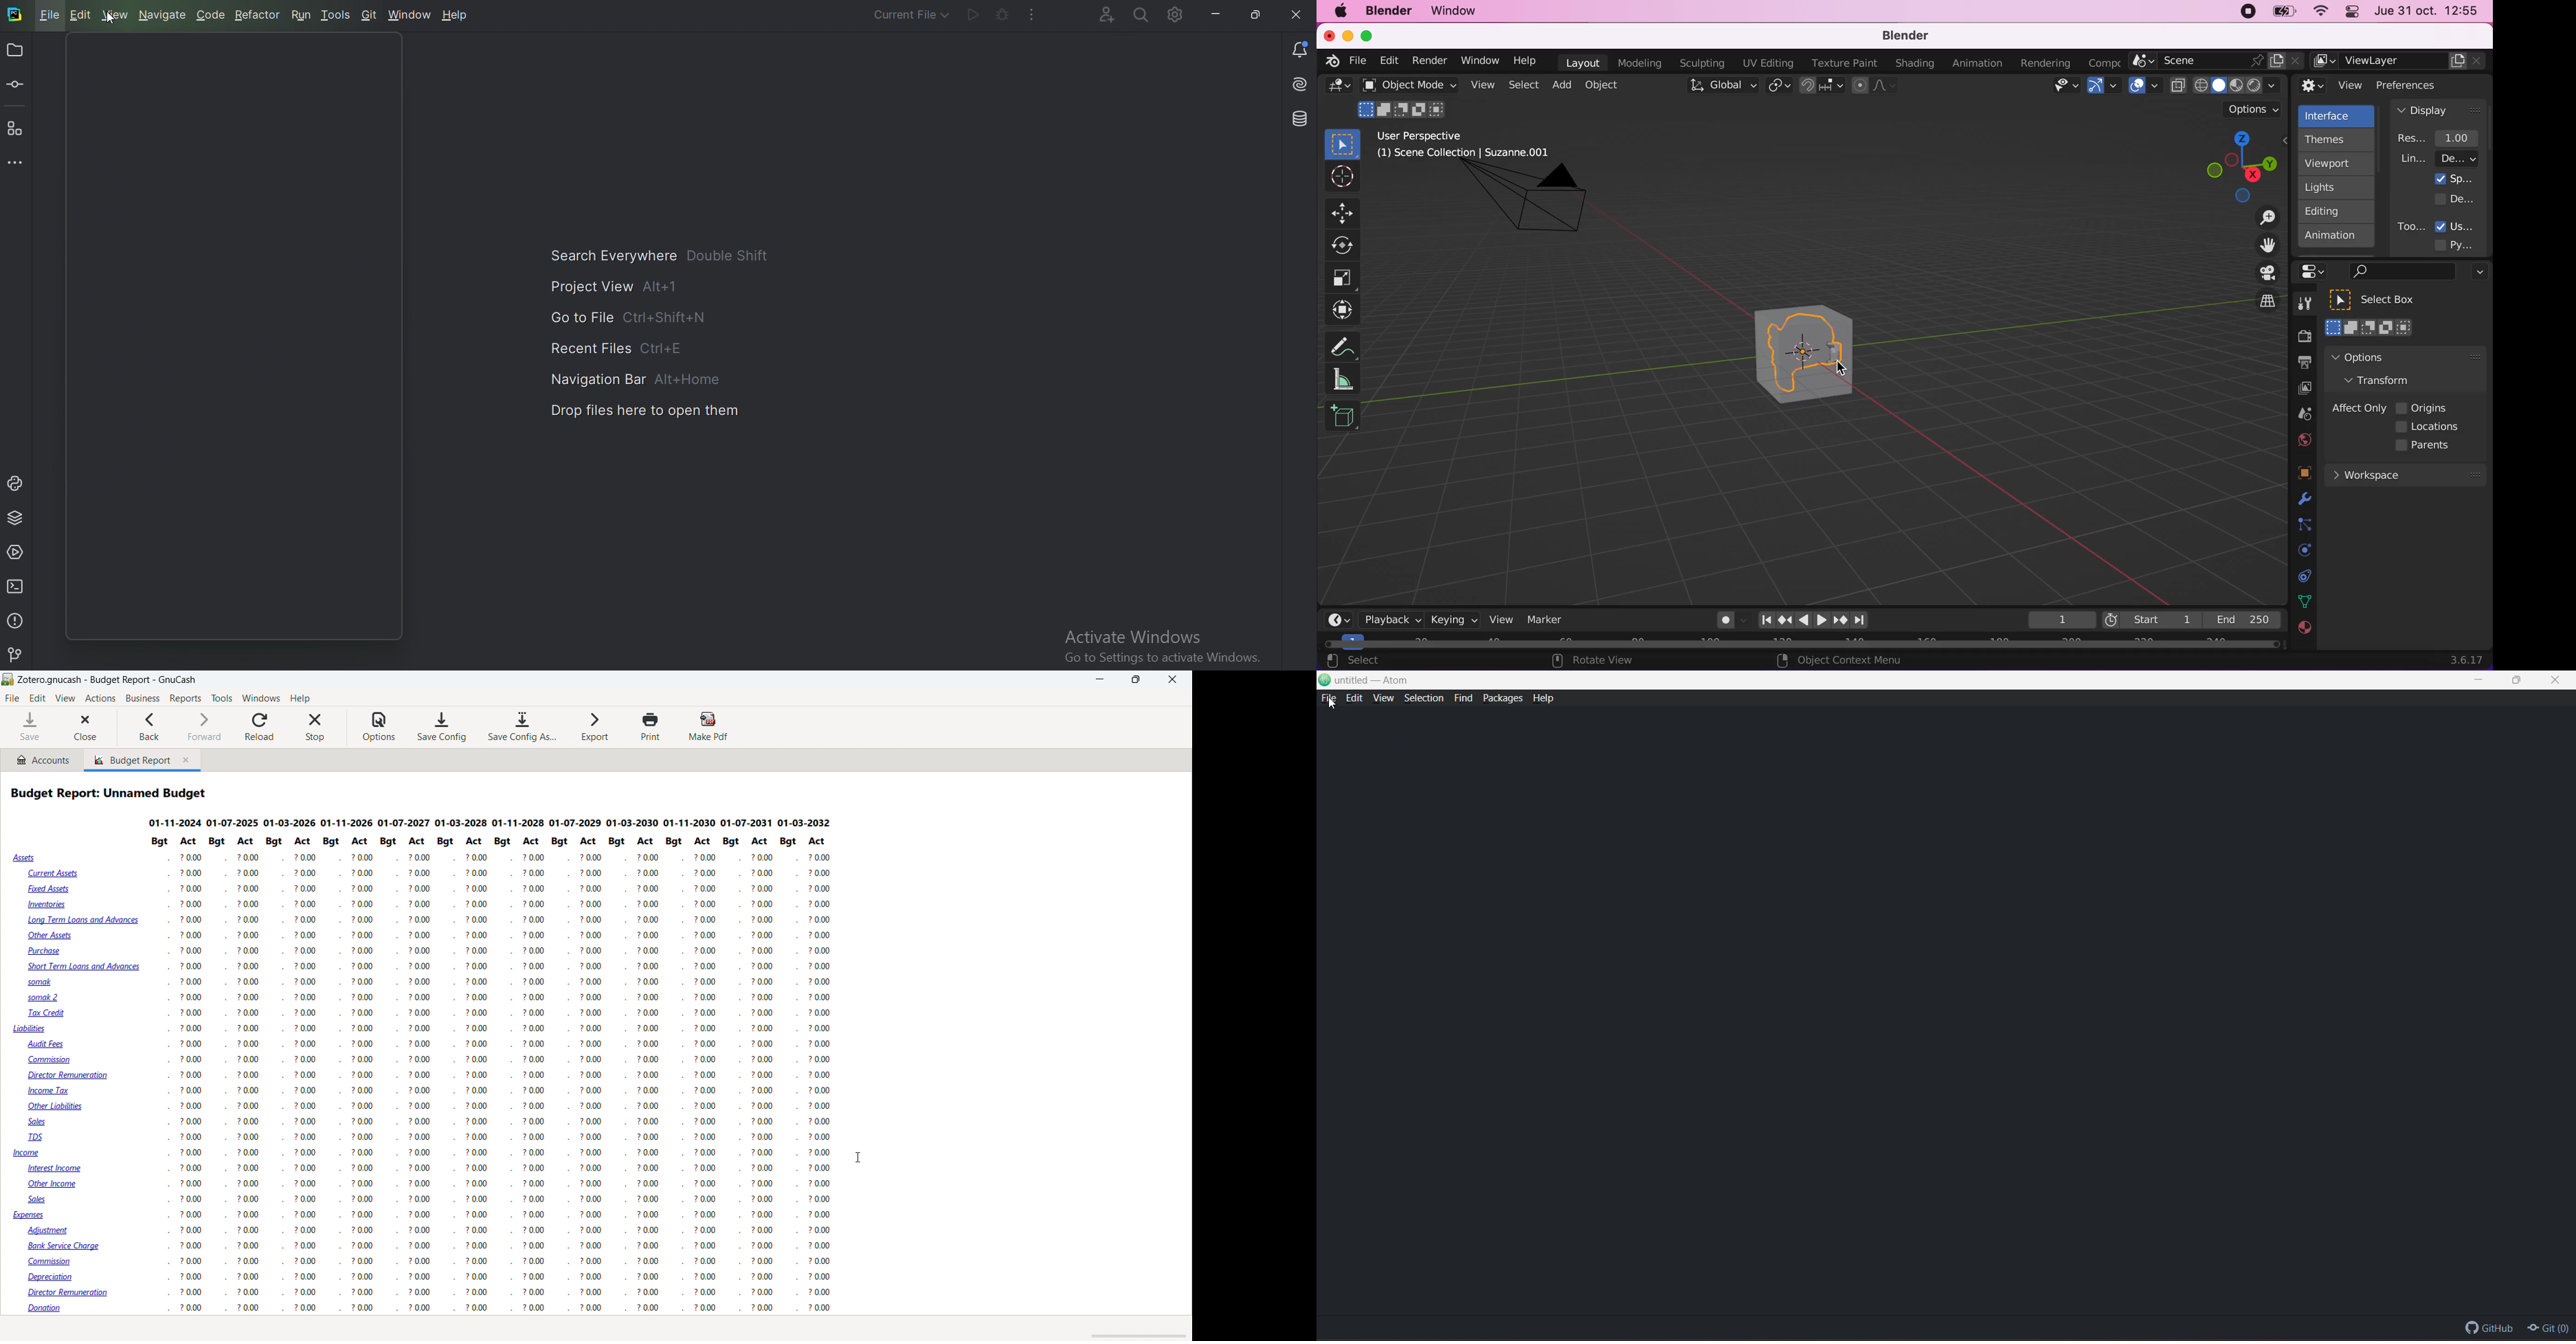 The width and height of the screenshot is (2576, 1344). I want to click on animation, so click(1980, 64).